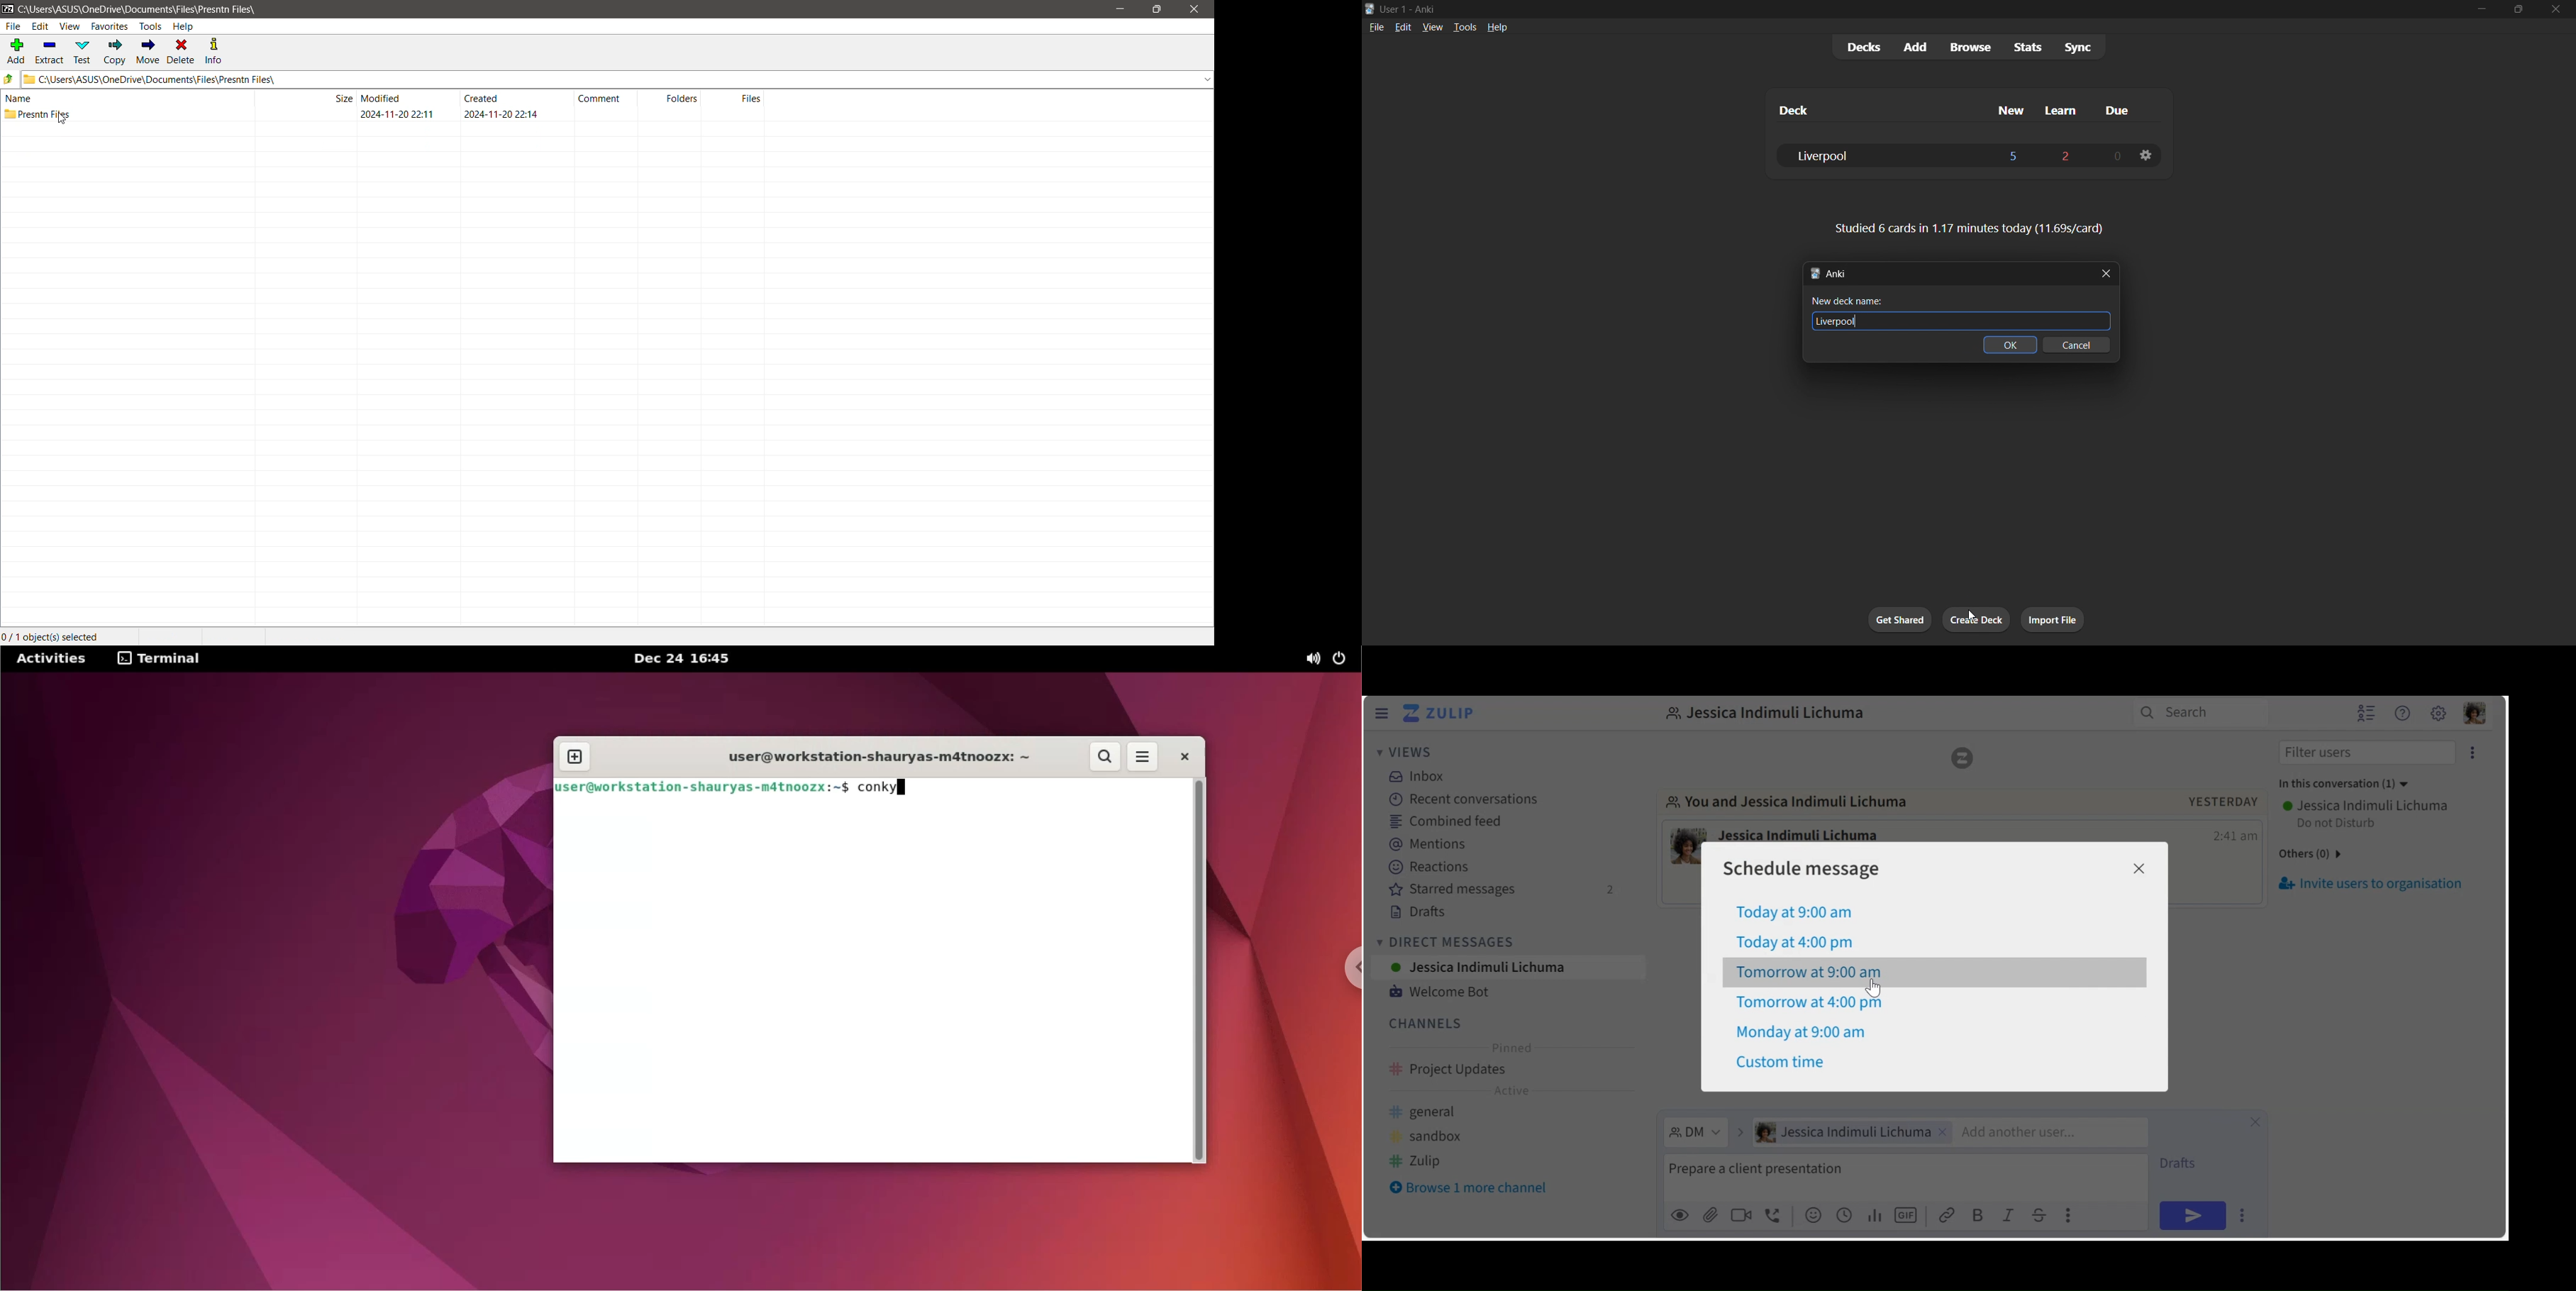 This screenshot has width=2576, height=1316. Describe the element at coordinates (2108, 273) in the screenshot. I see `close` at that location.